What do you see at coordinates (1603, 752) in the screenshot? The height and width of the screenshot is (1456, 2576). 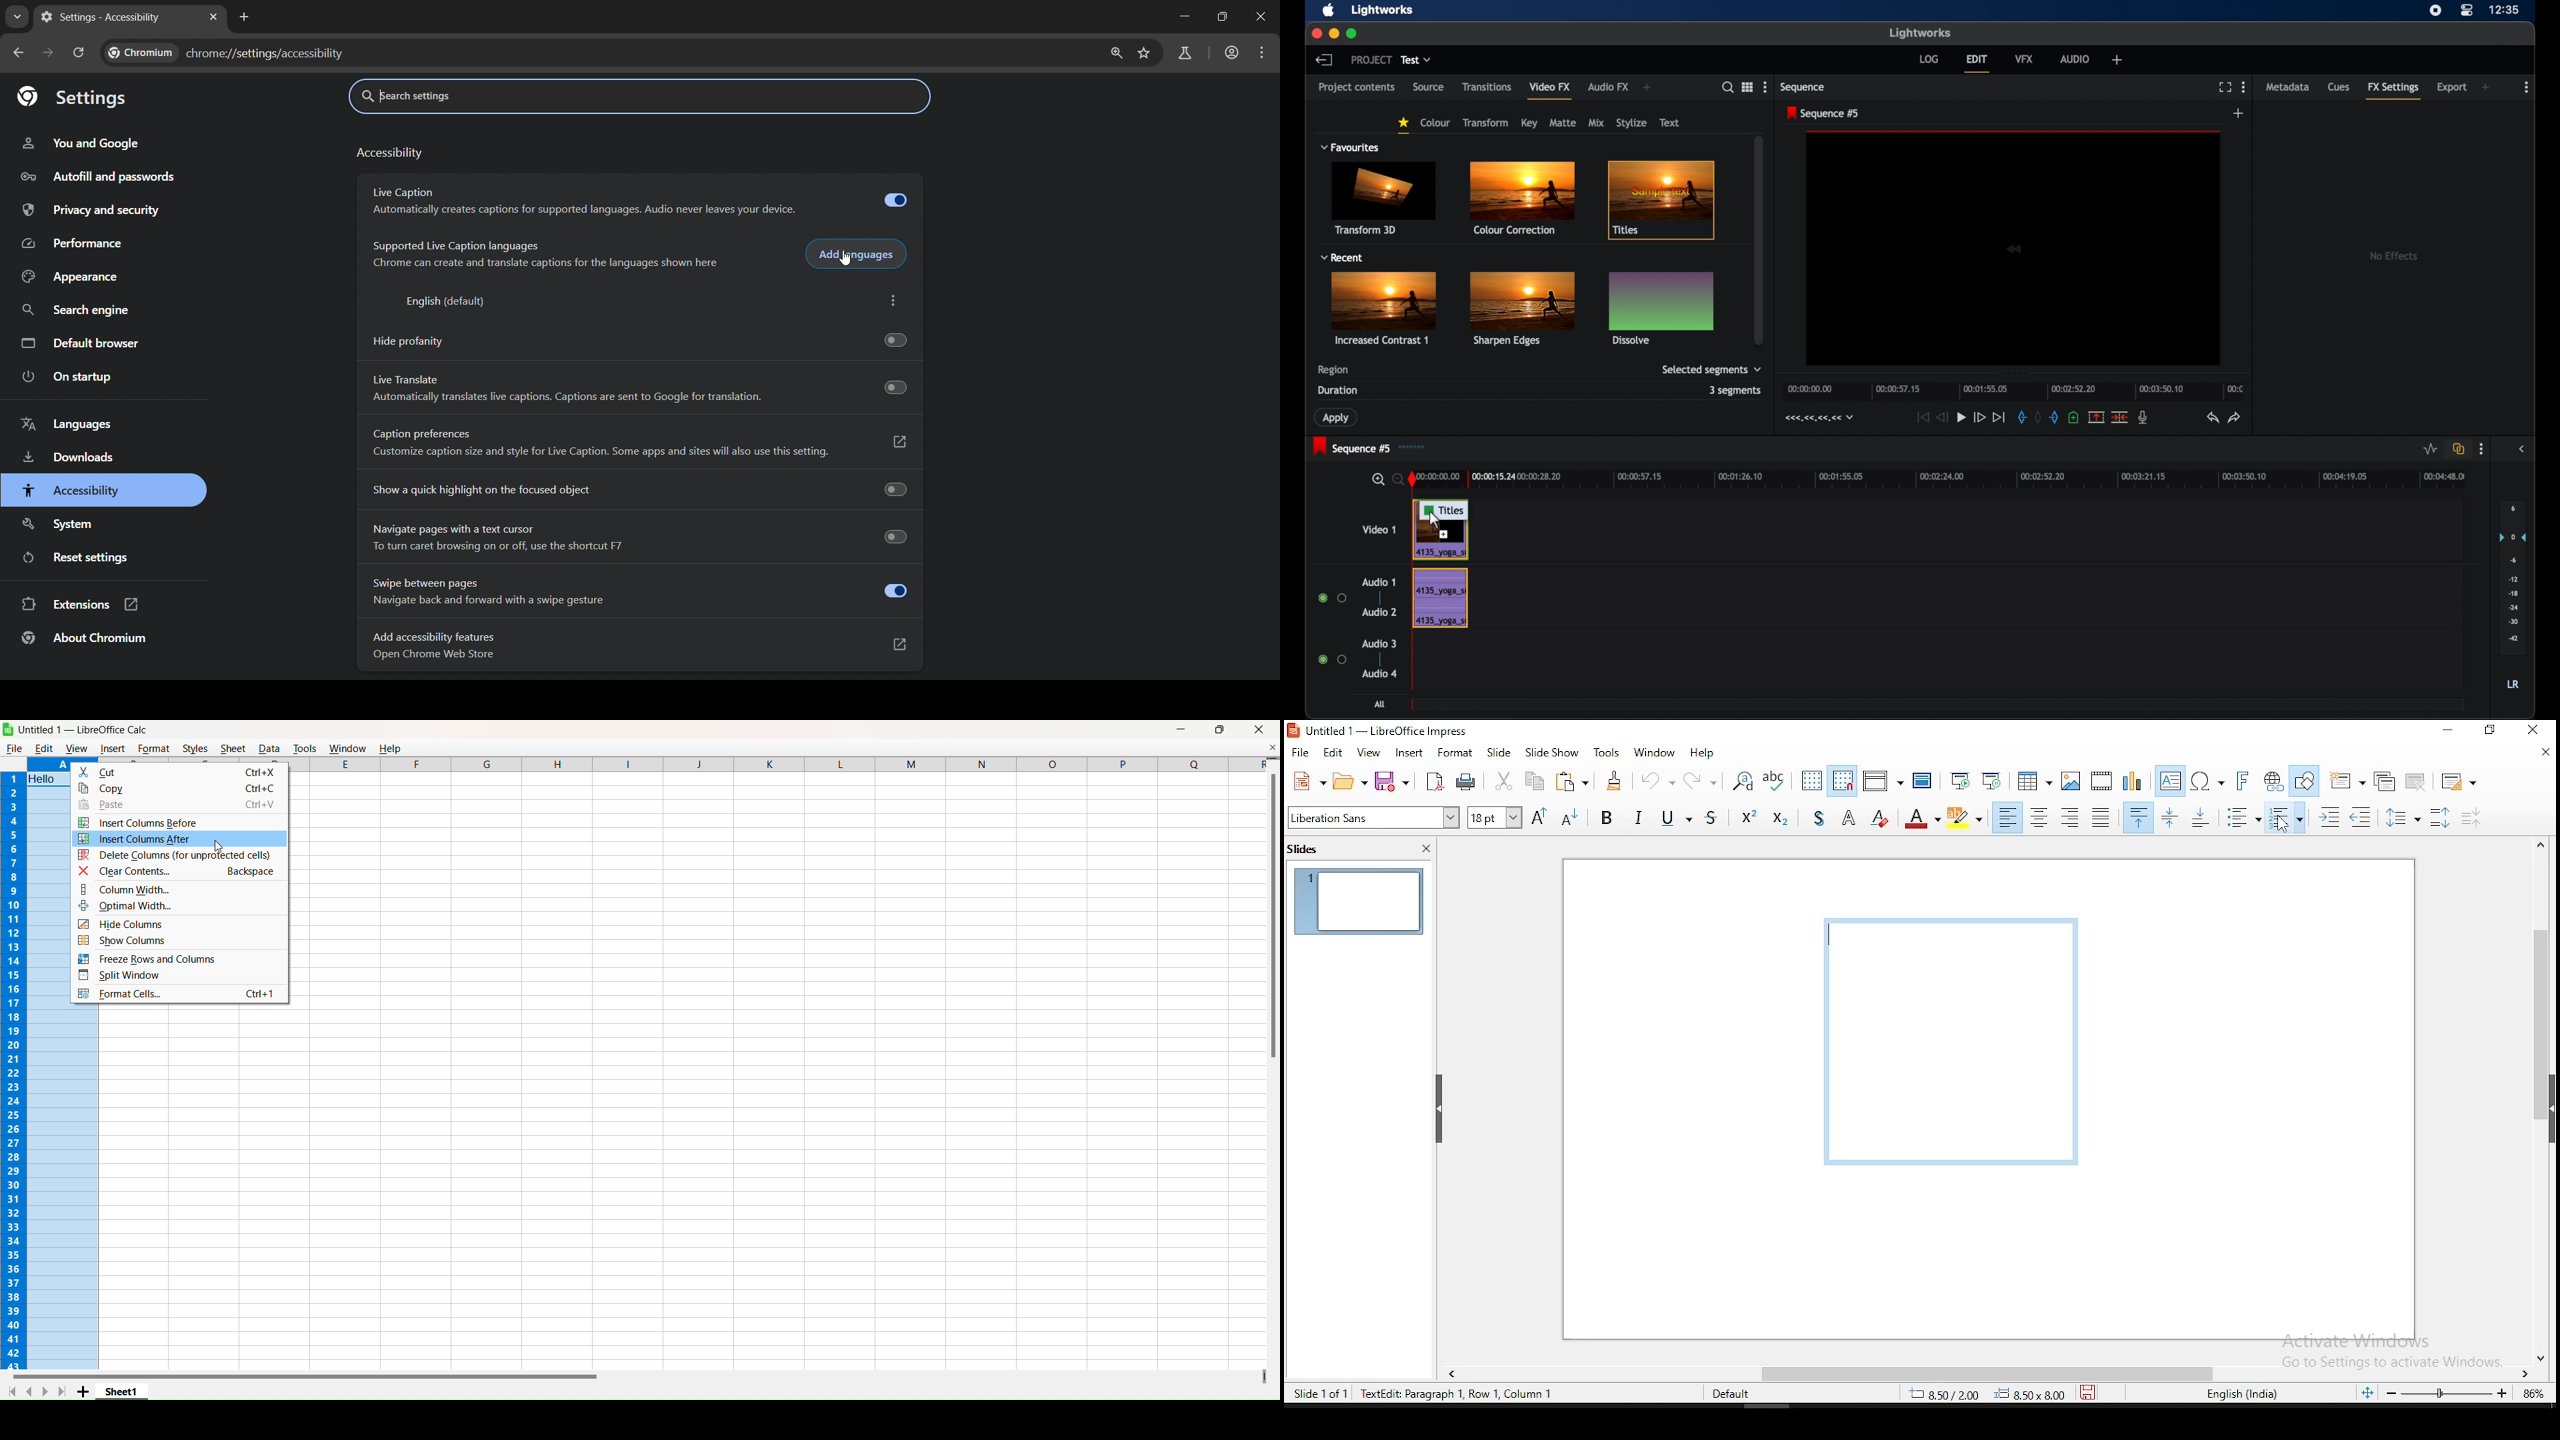 I see `tools` at bounding box center [1603, 752].